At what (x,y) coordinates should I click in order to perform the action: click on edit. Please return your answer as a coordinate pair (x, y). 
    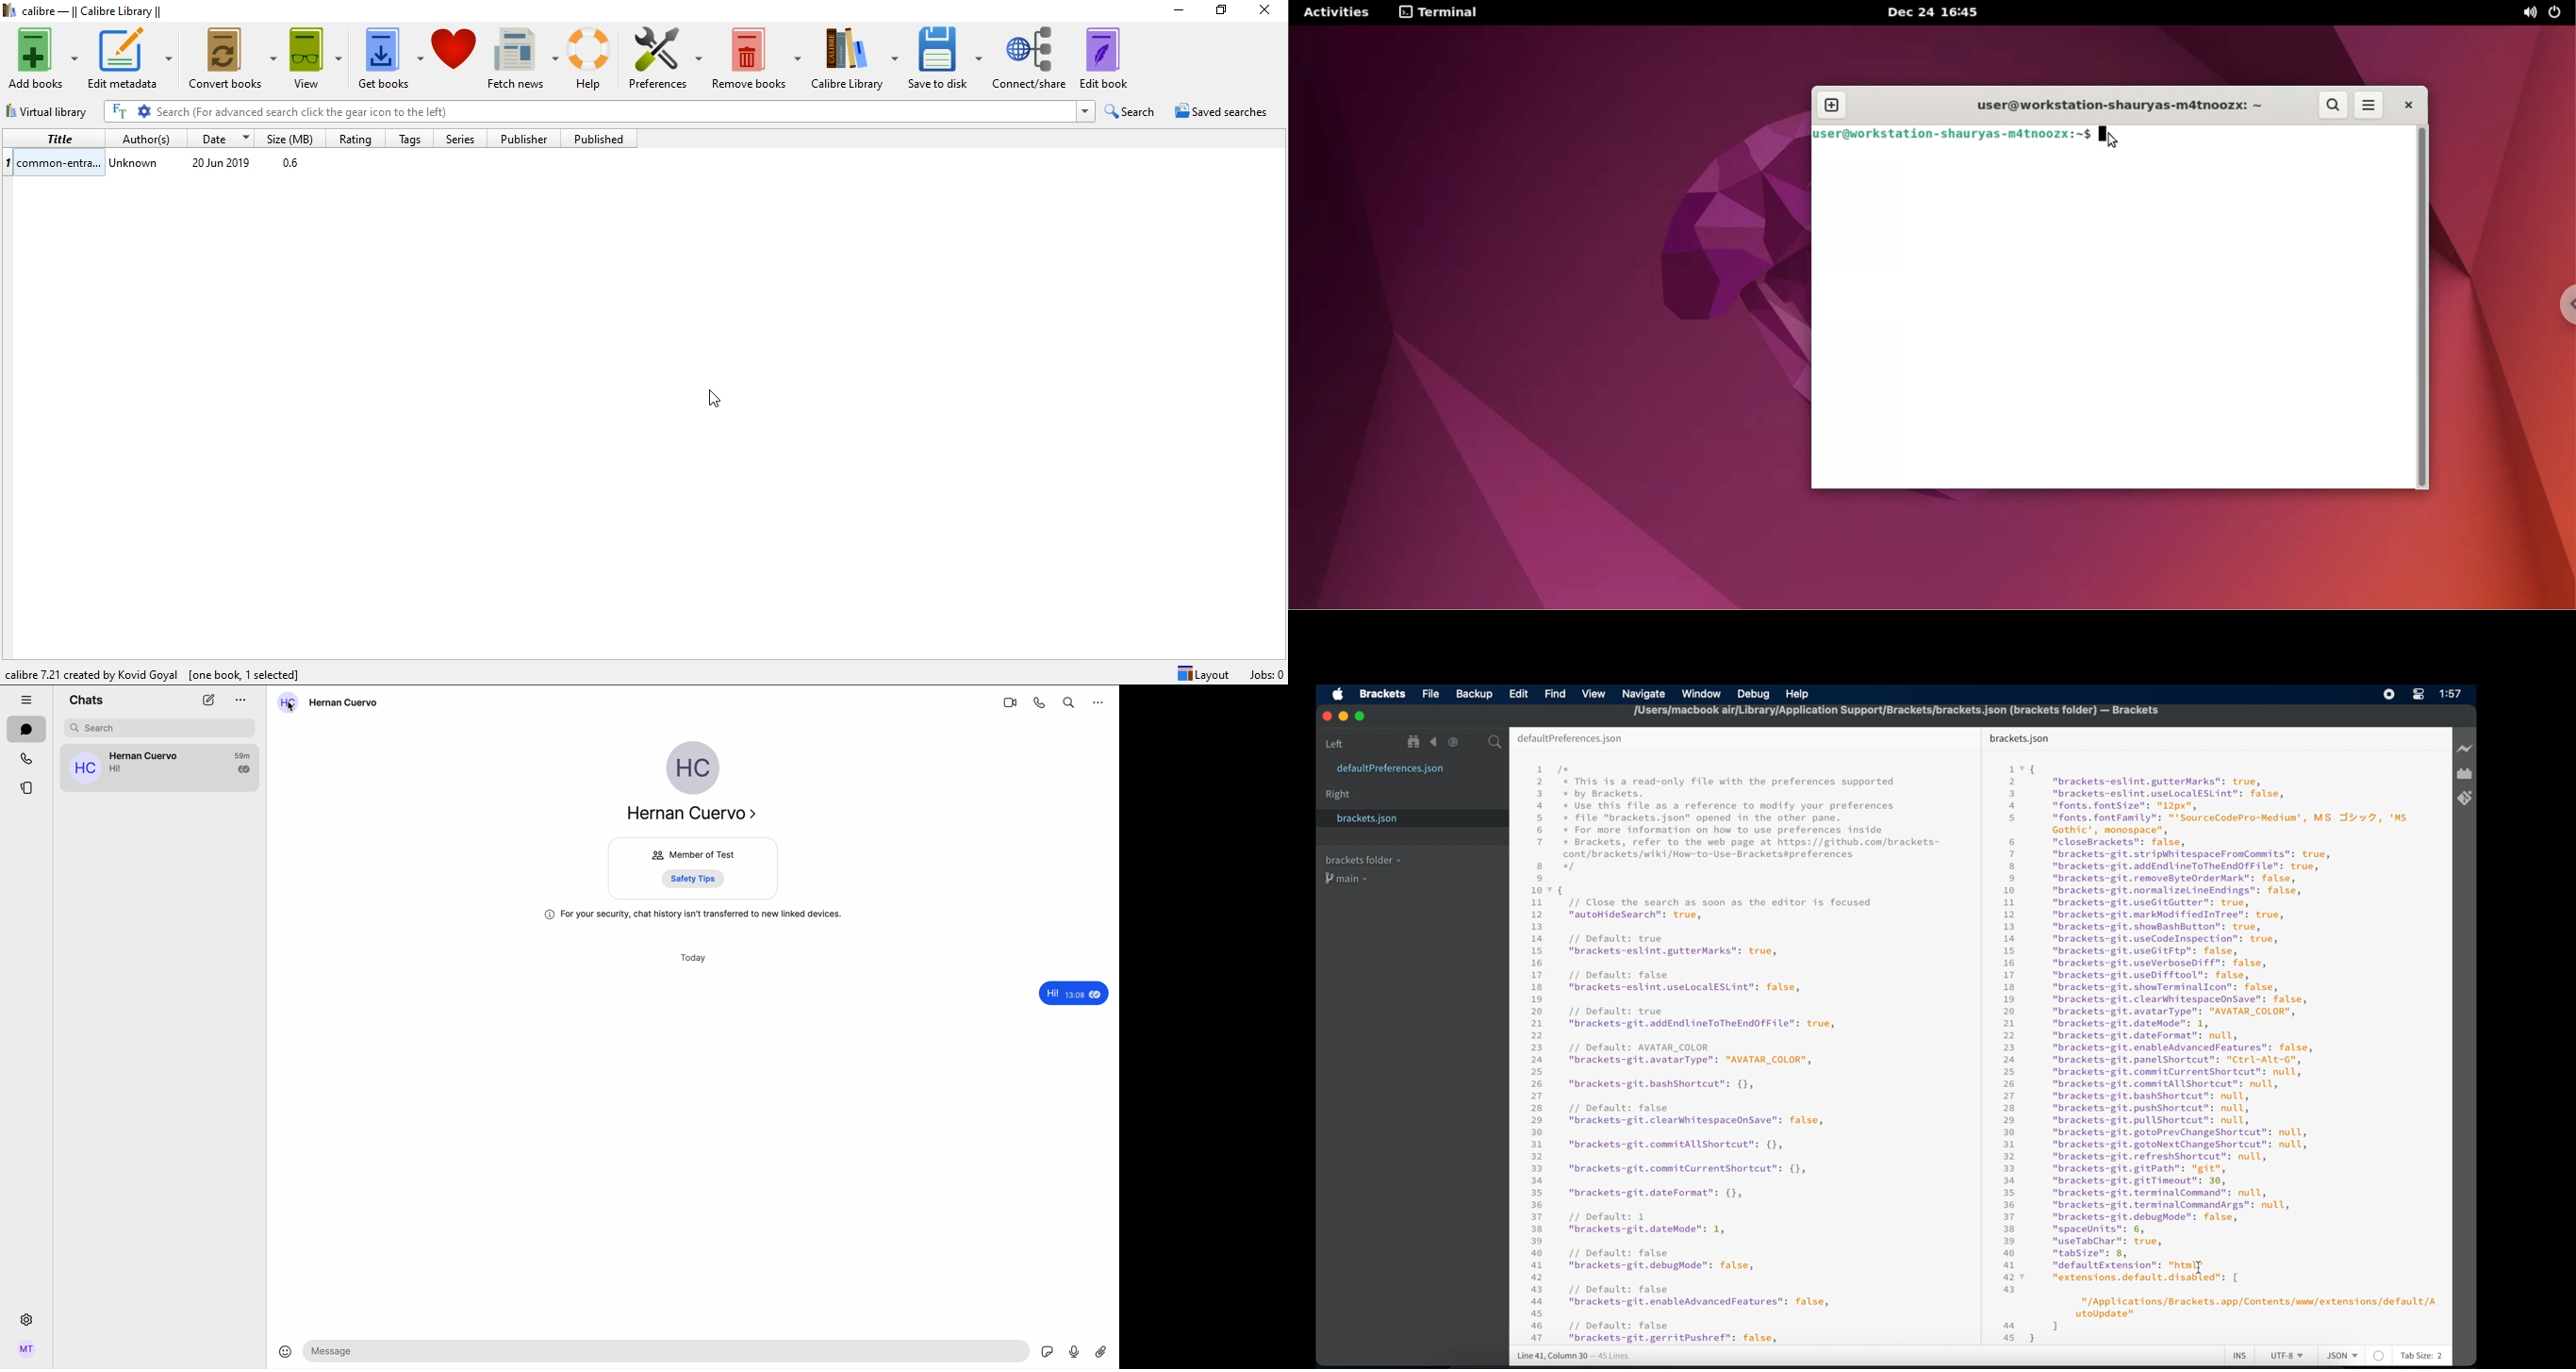
    Looking at the image, I should click on (1518, 693).